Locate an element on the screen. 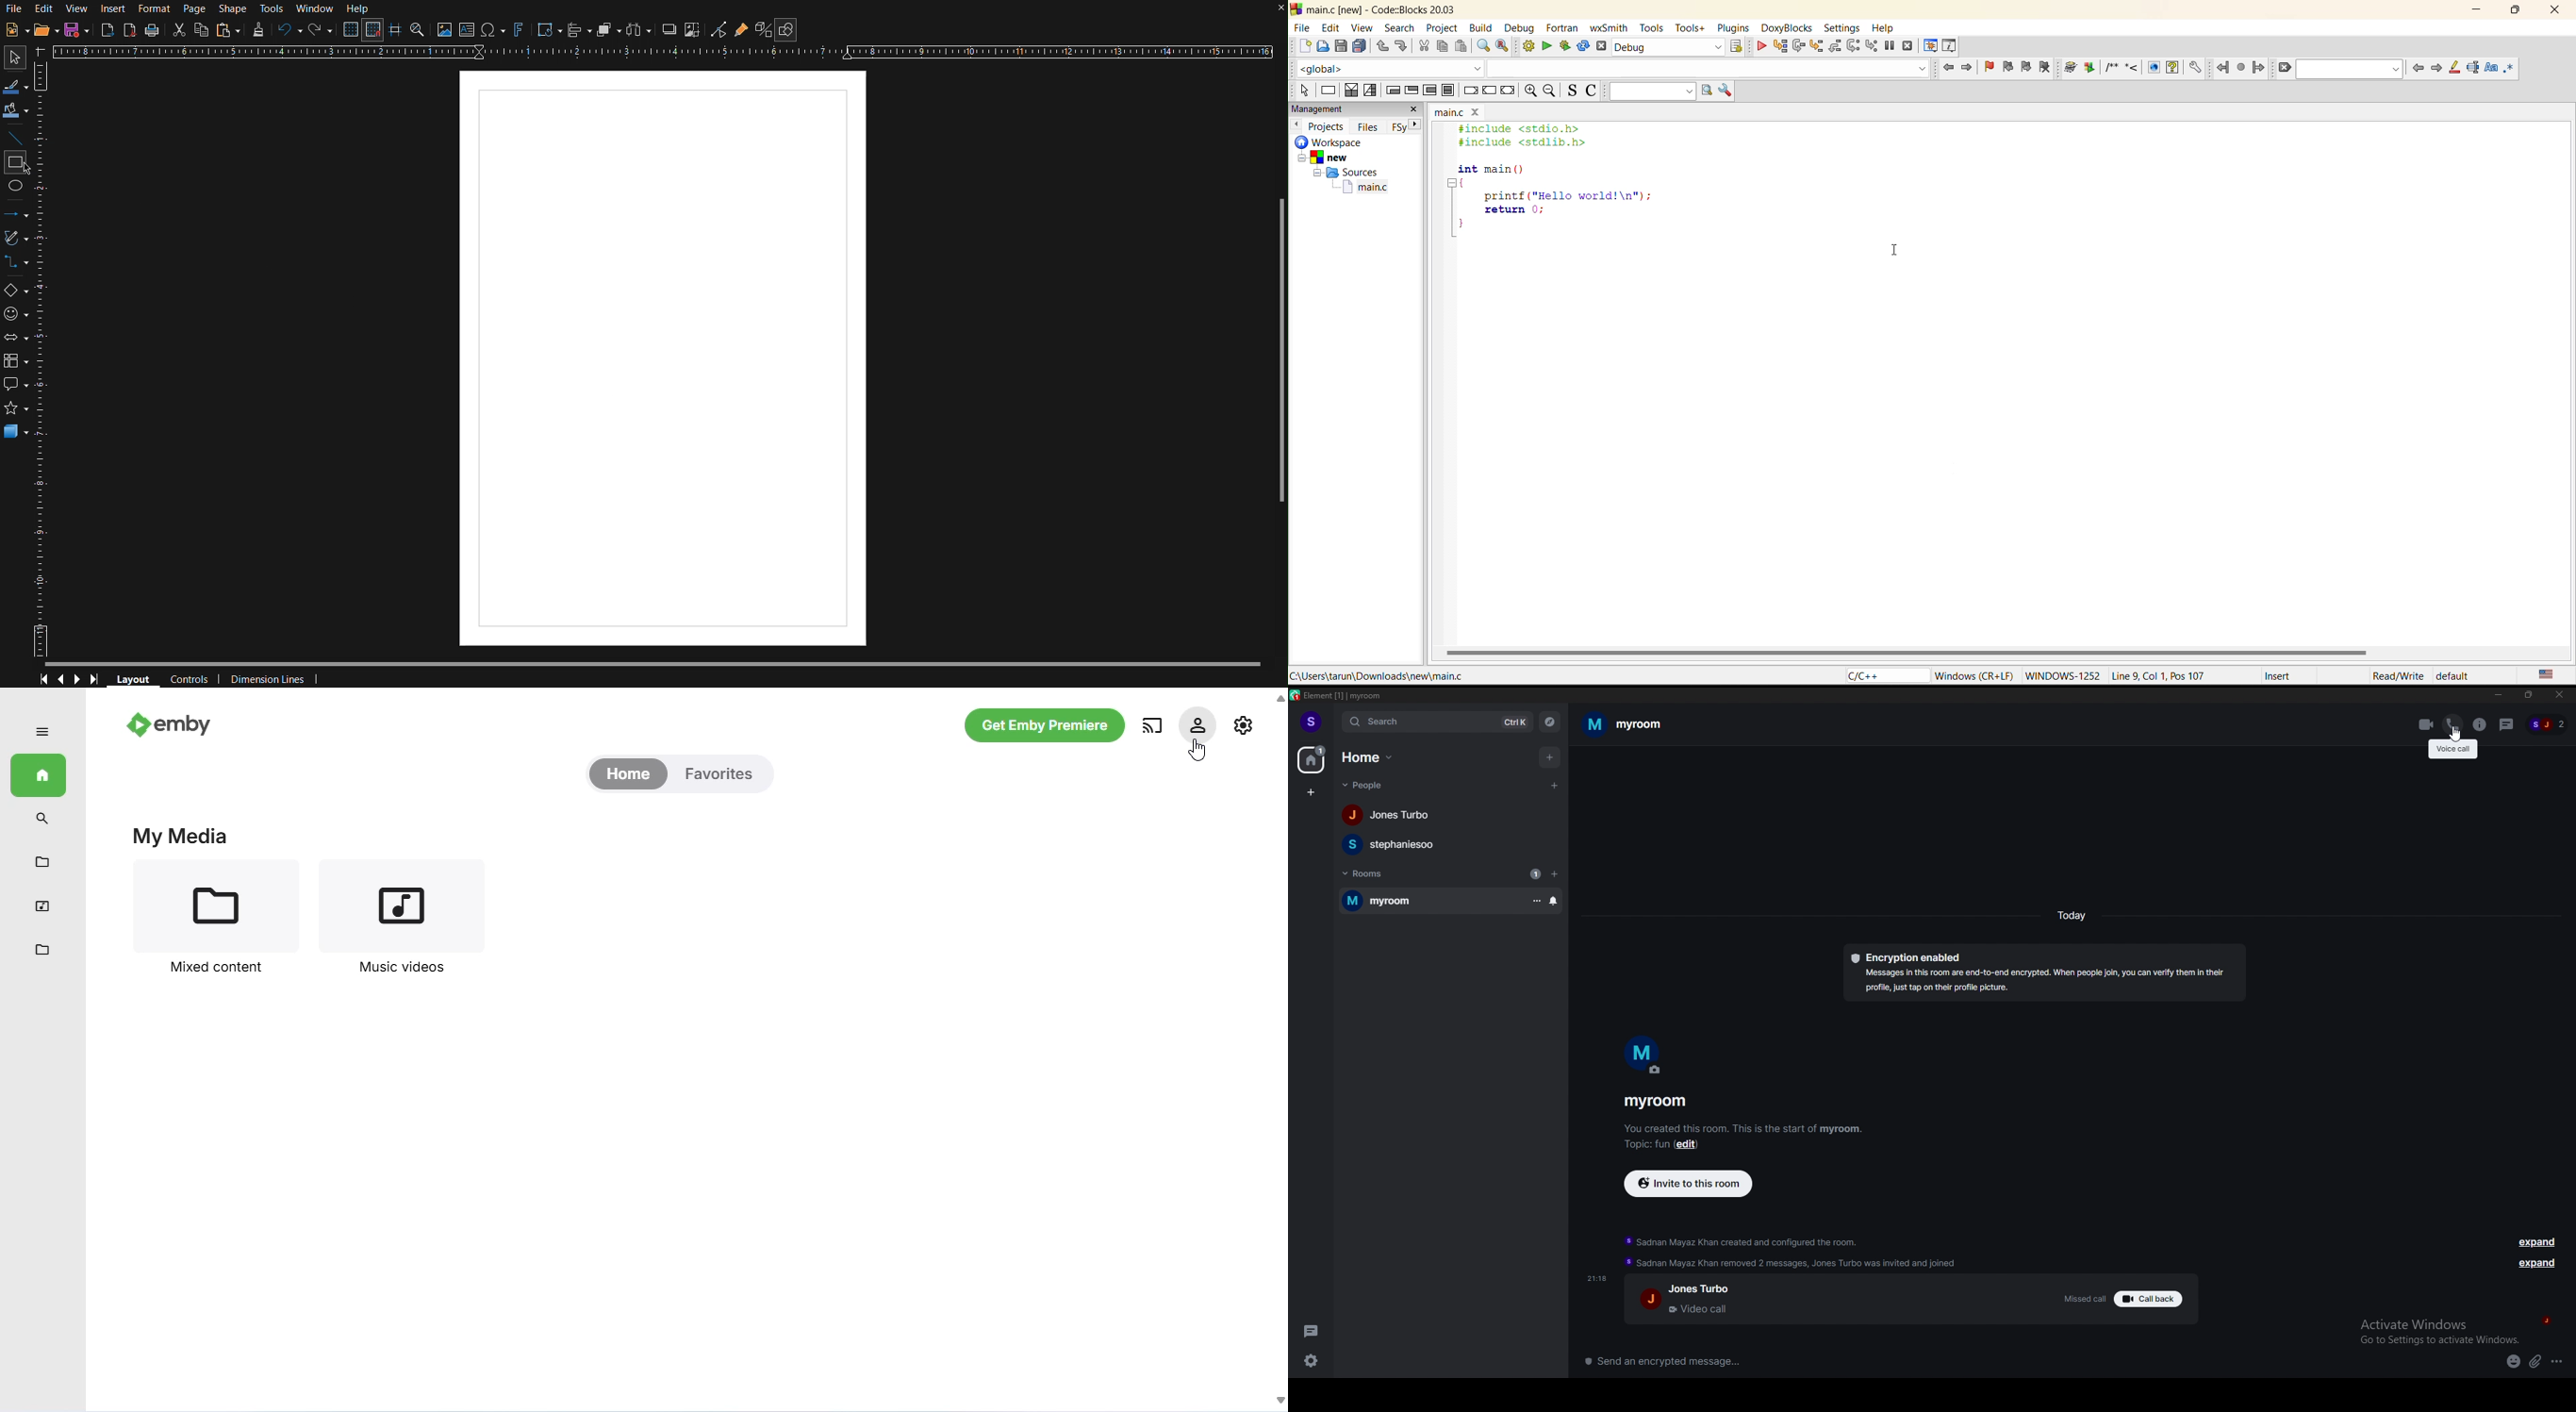  File is located at coordinates (13, 10).